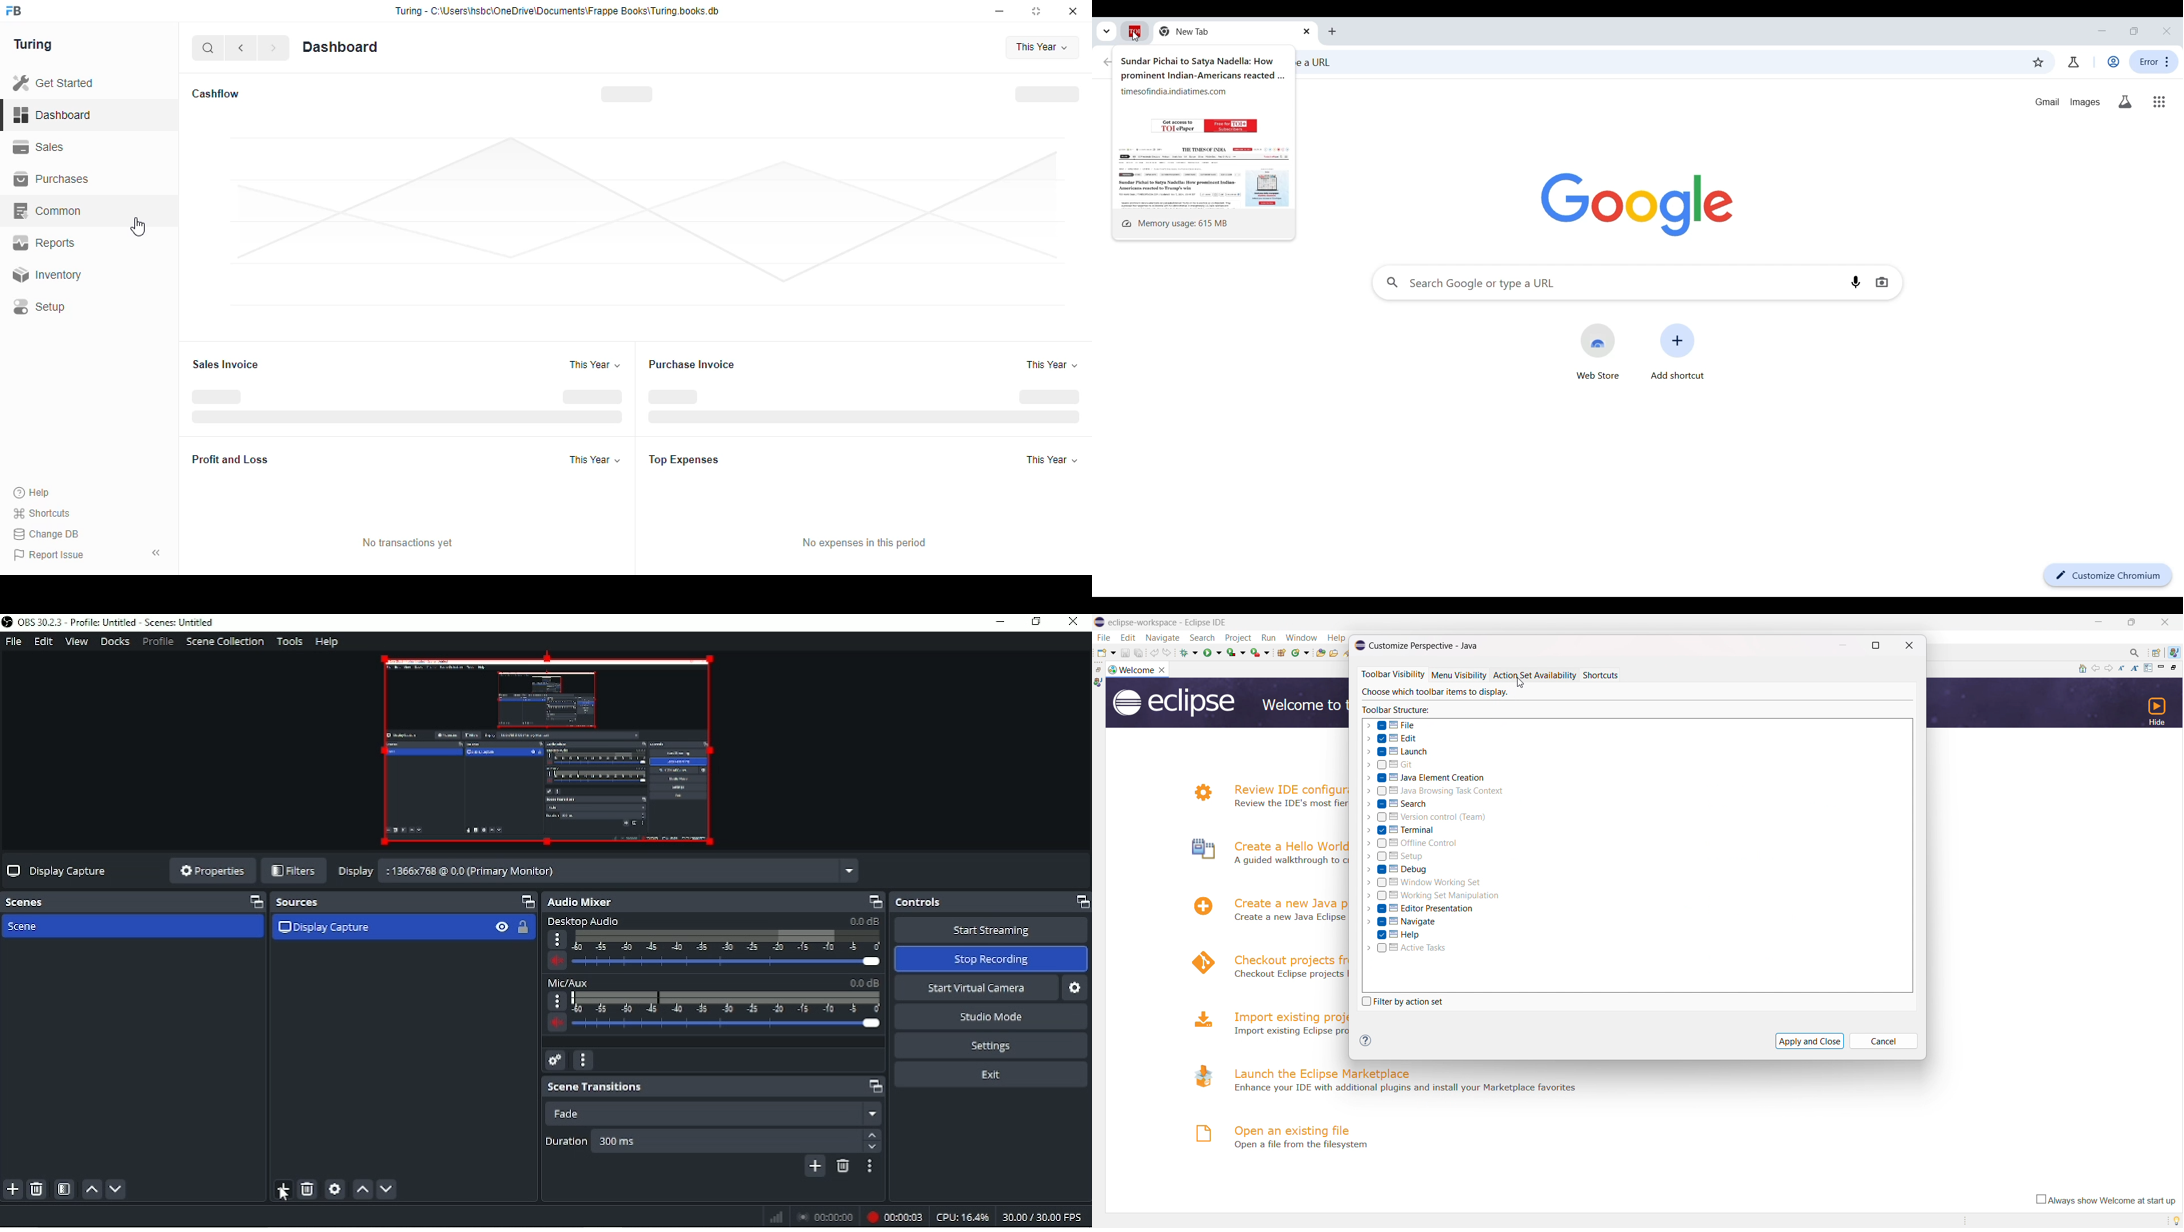 The width and height of the screenshot is (2184, 1232). What do you see at coordinates (281, 1201) in the screenshot?
I see `cursor` at bounding box center [281, 1201].